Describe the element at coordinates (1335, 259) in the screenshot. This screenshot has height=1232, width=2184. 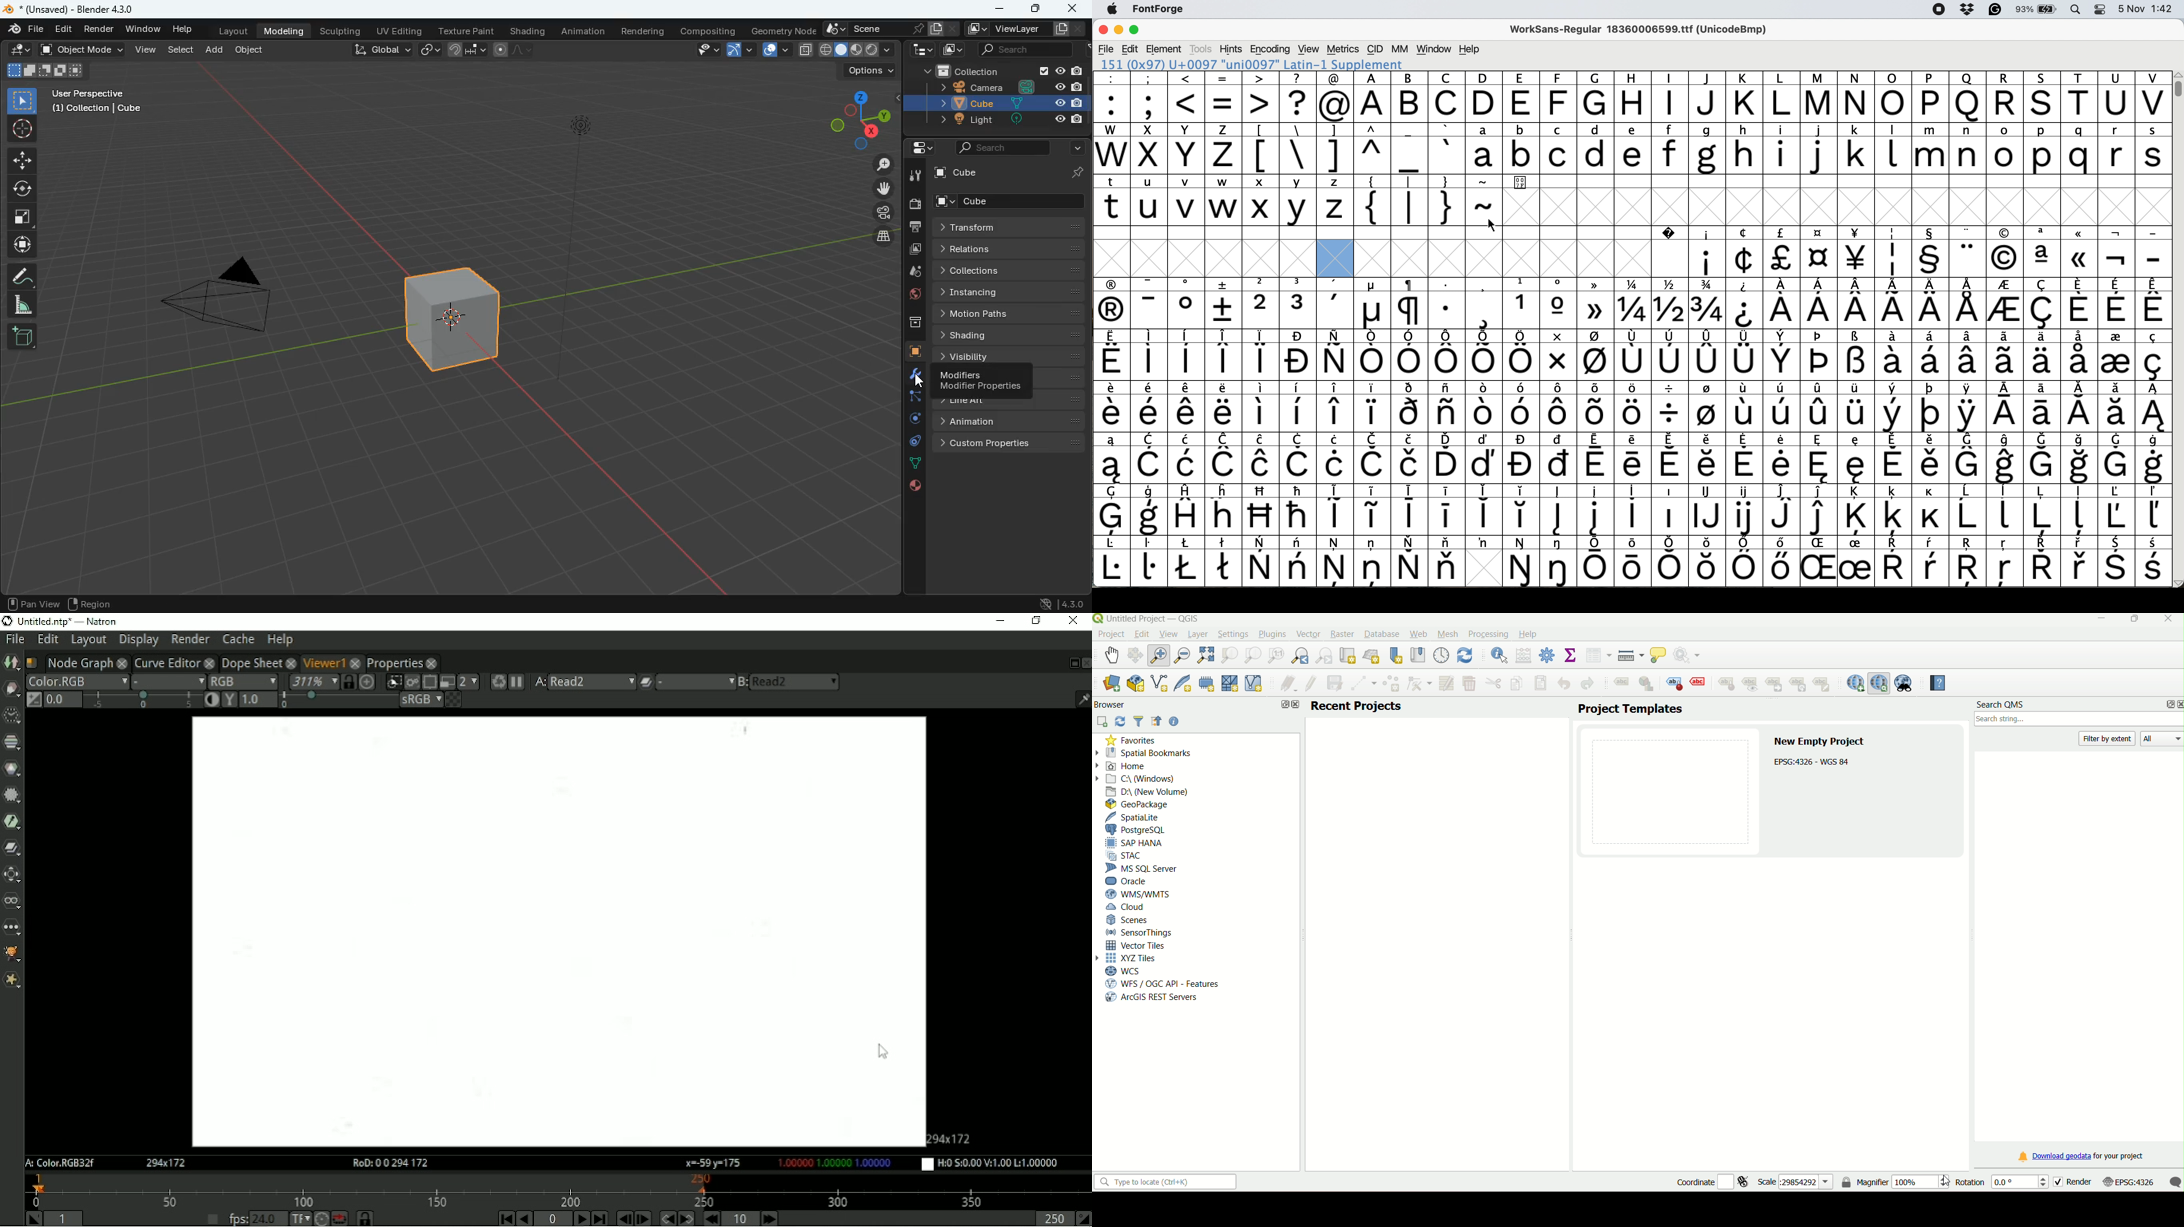
I see `current cell` at that location.